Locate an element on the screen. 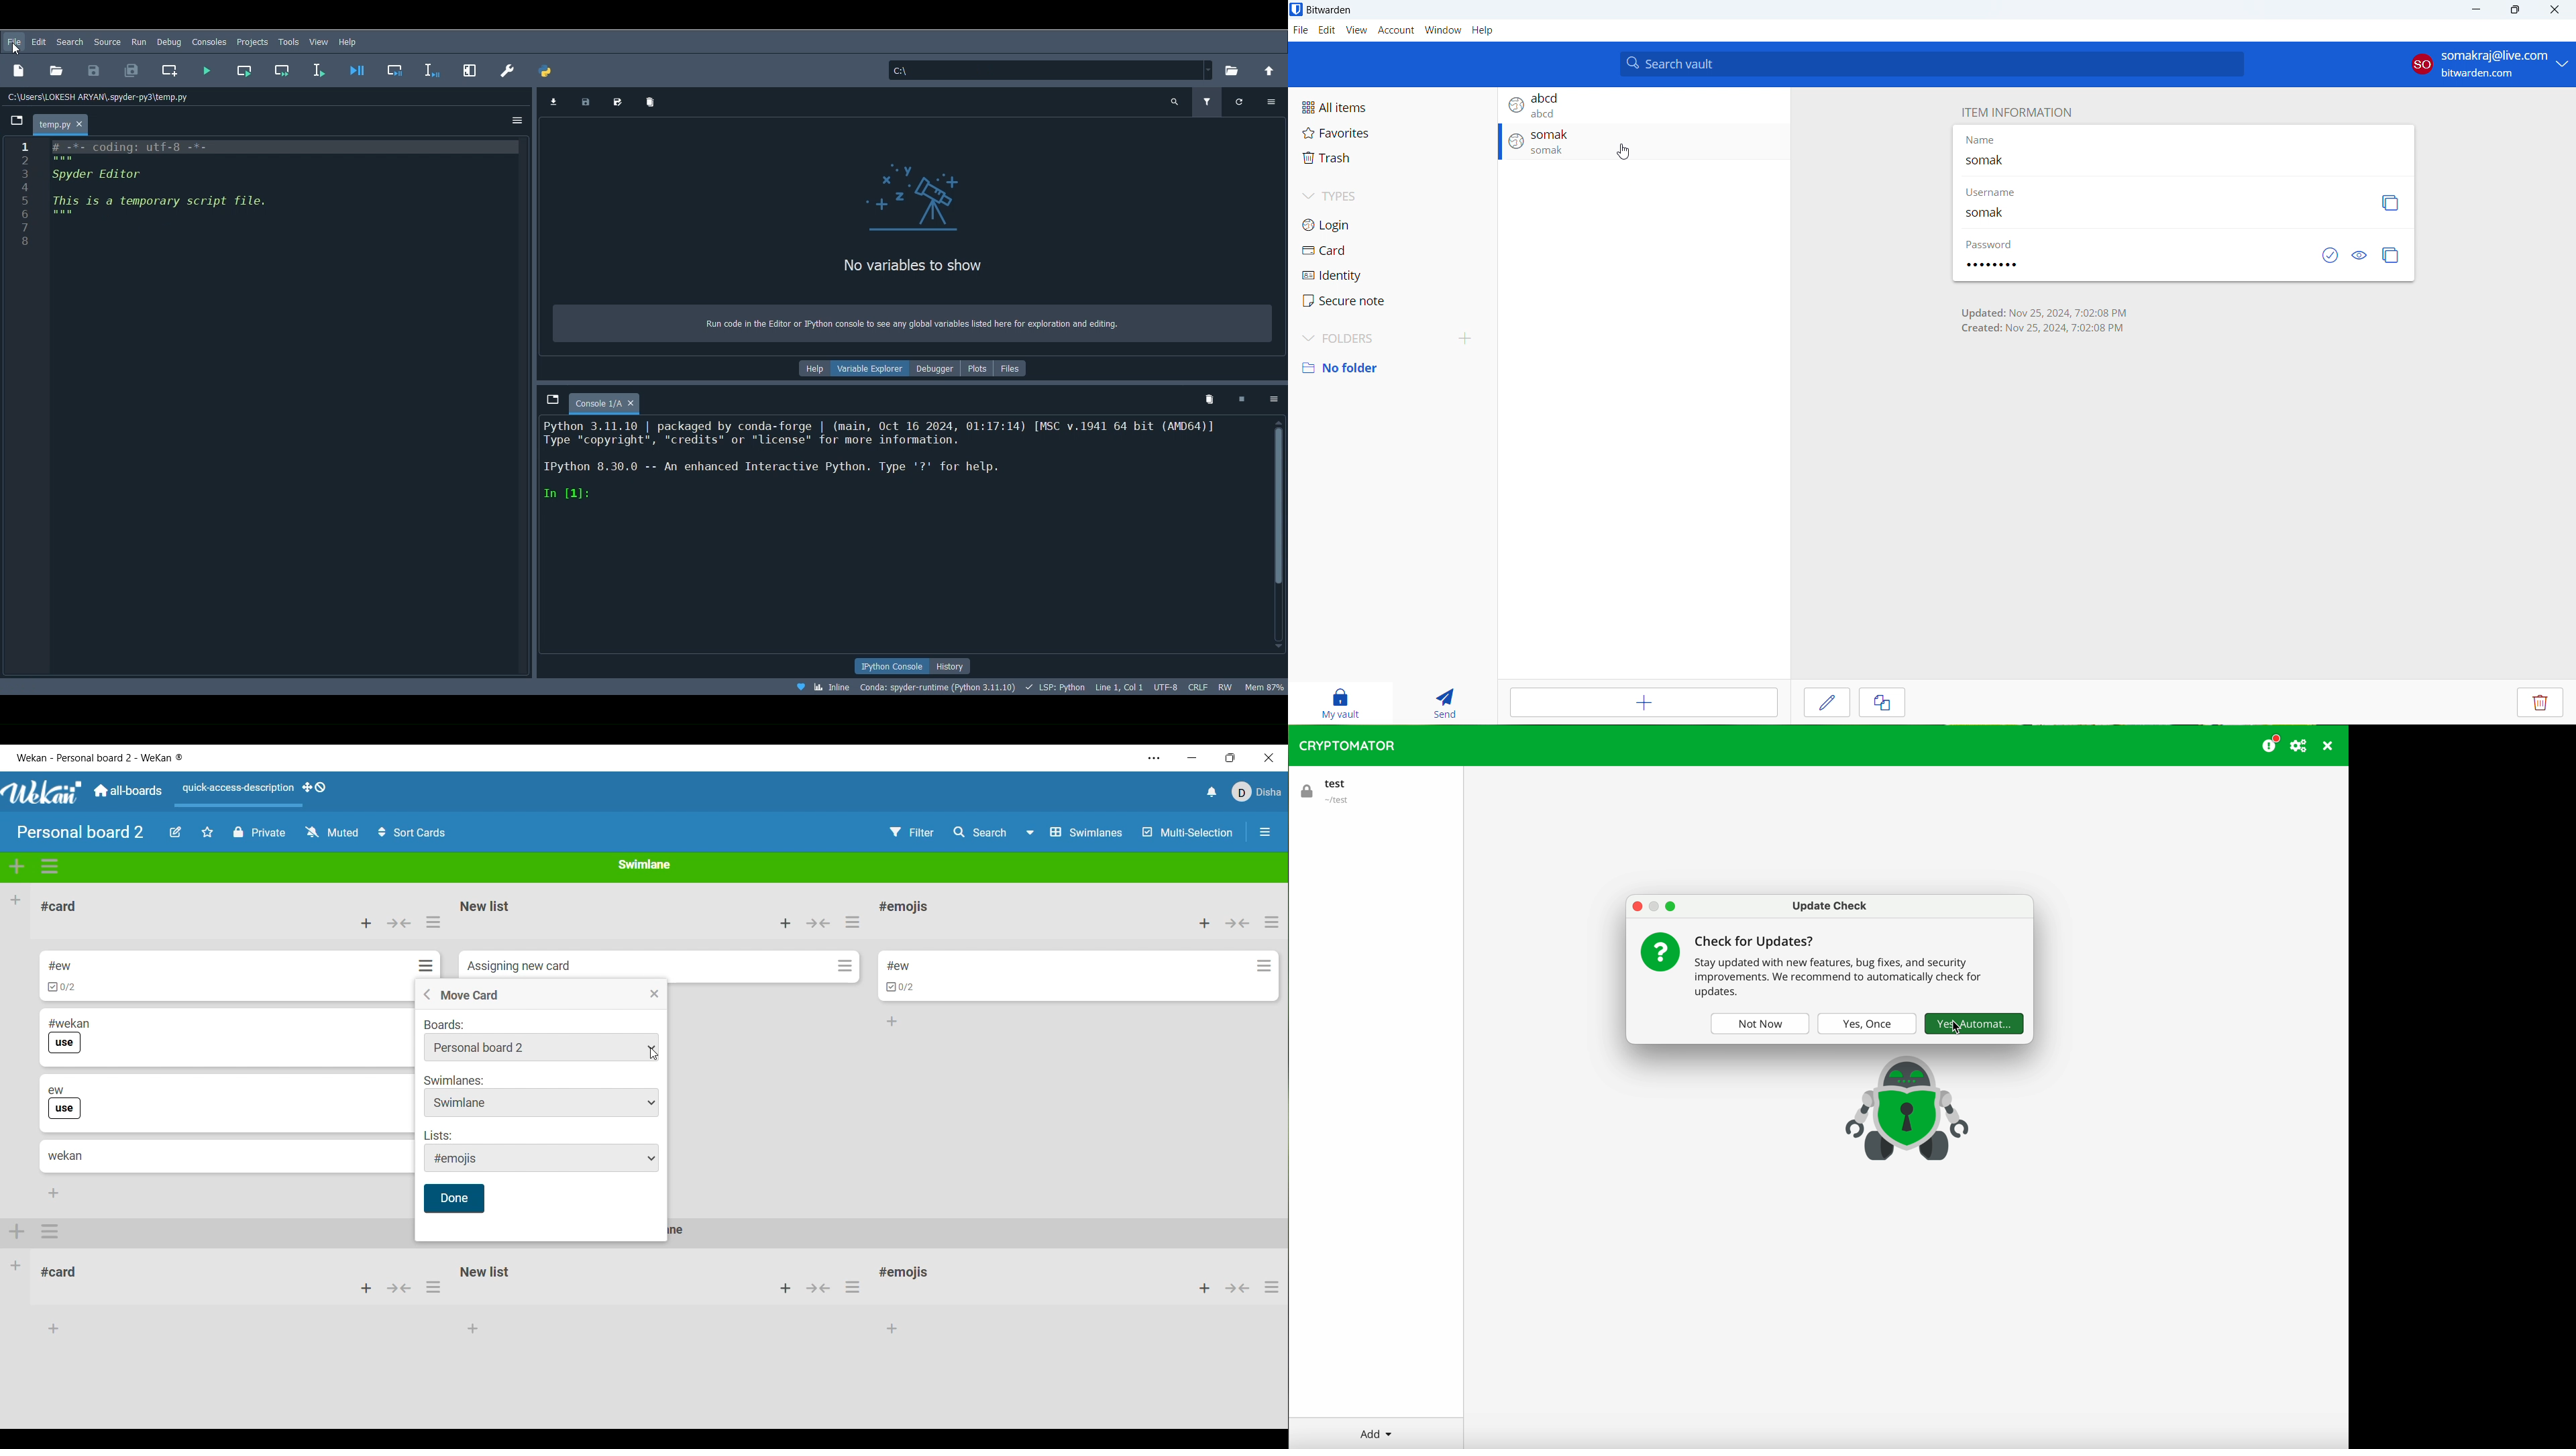 Image resolution: width=2576 pixels, height=1456 pixels. types is located at coordinates (1392, 197).